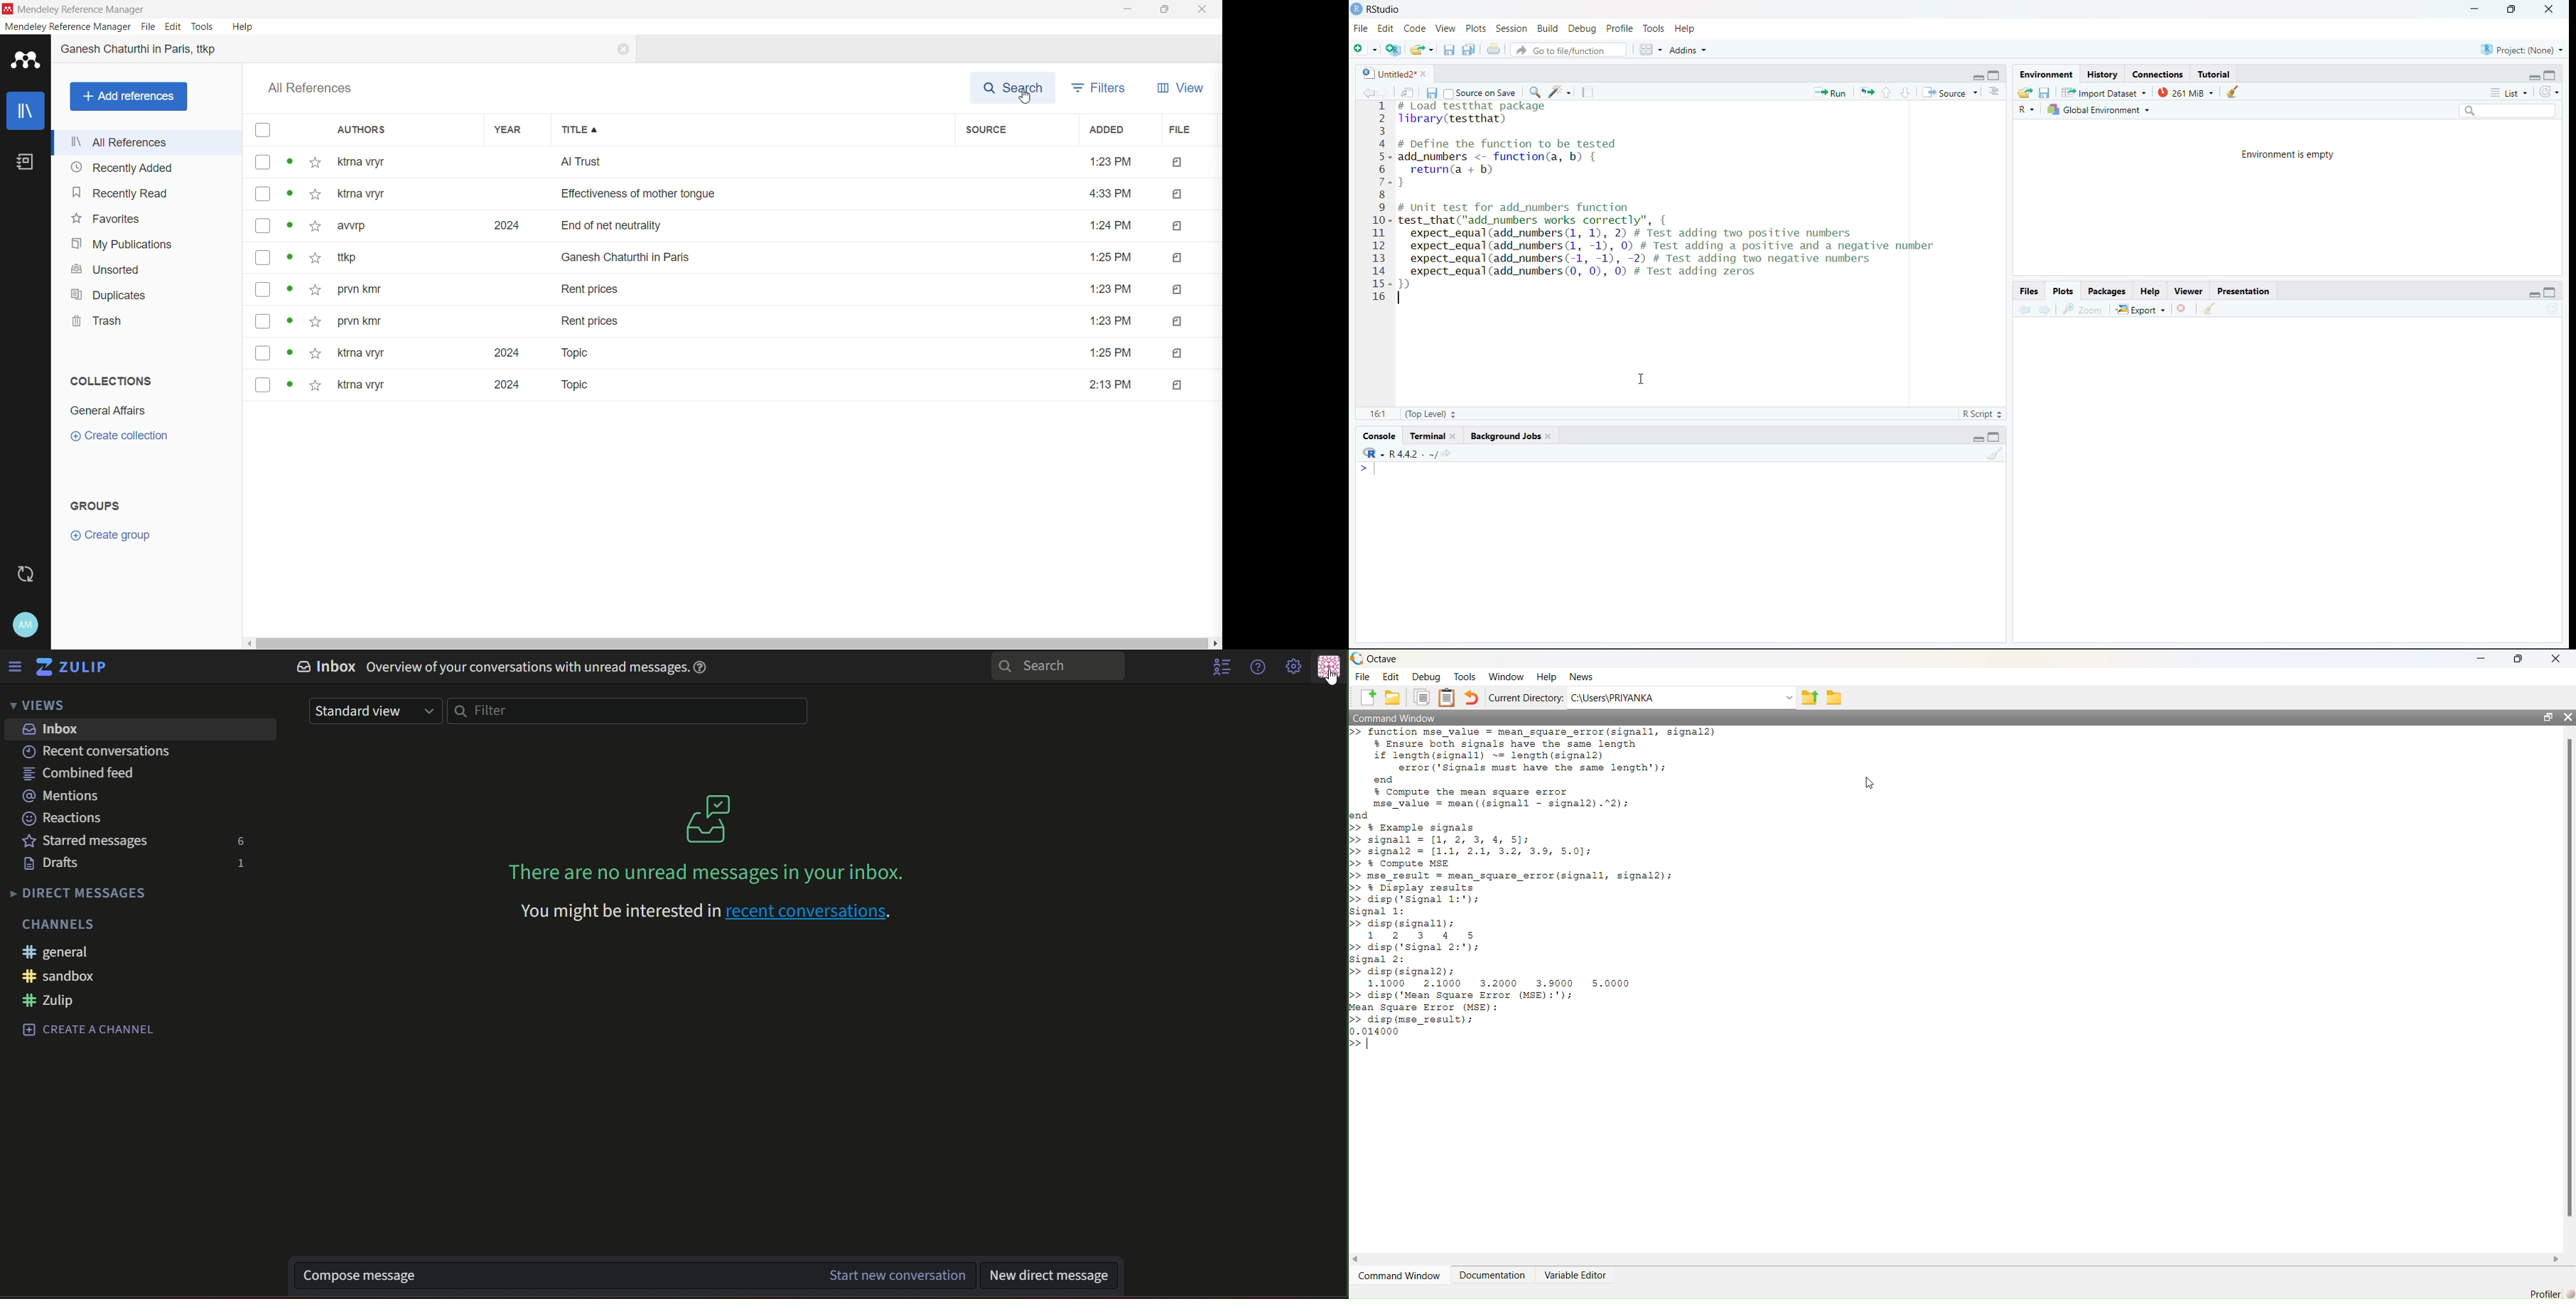 This screenshot has height=1316, width=2576. What do you see at coordinates (262, 194) in the screenshot?
I see `select reference ` at bounding box center [262, 194].